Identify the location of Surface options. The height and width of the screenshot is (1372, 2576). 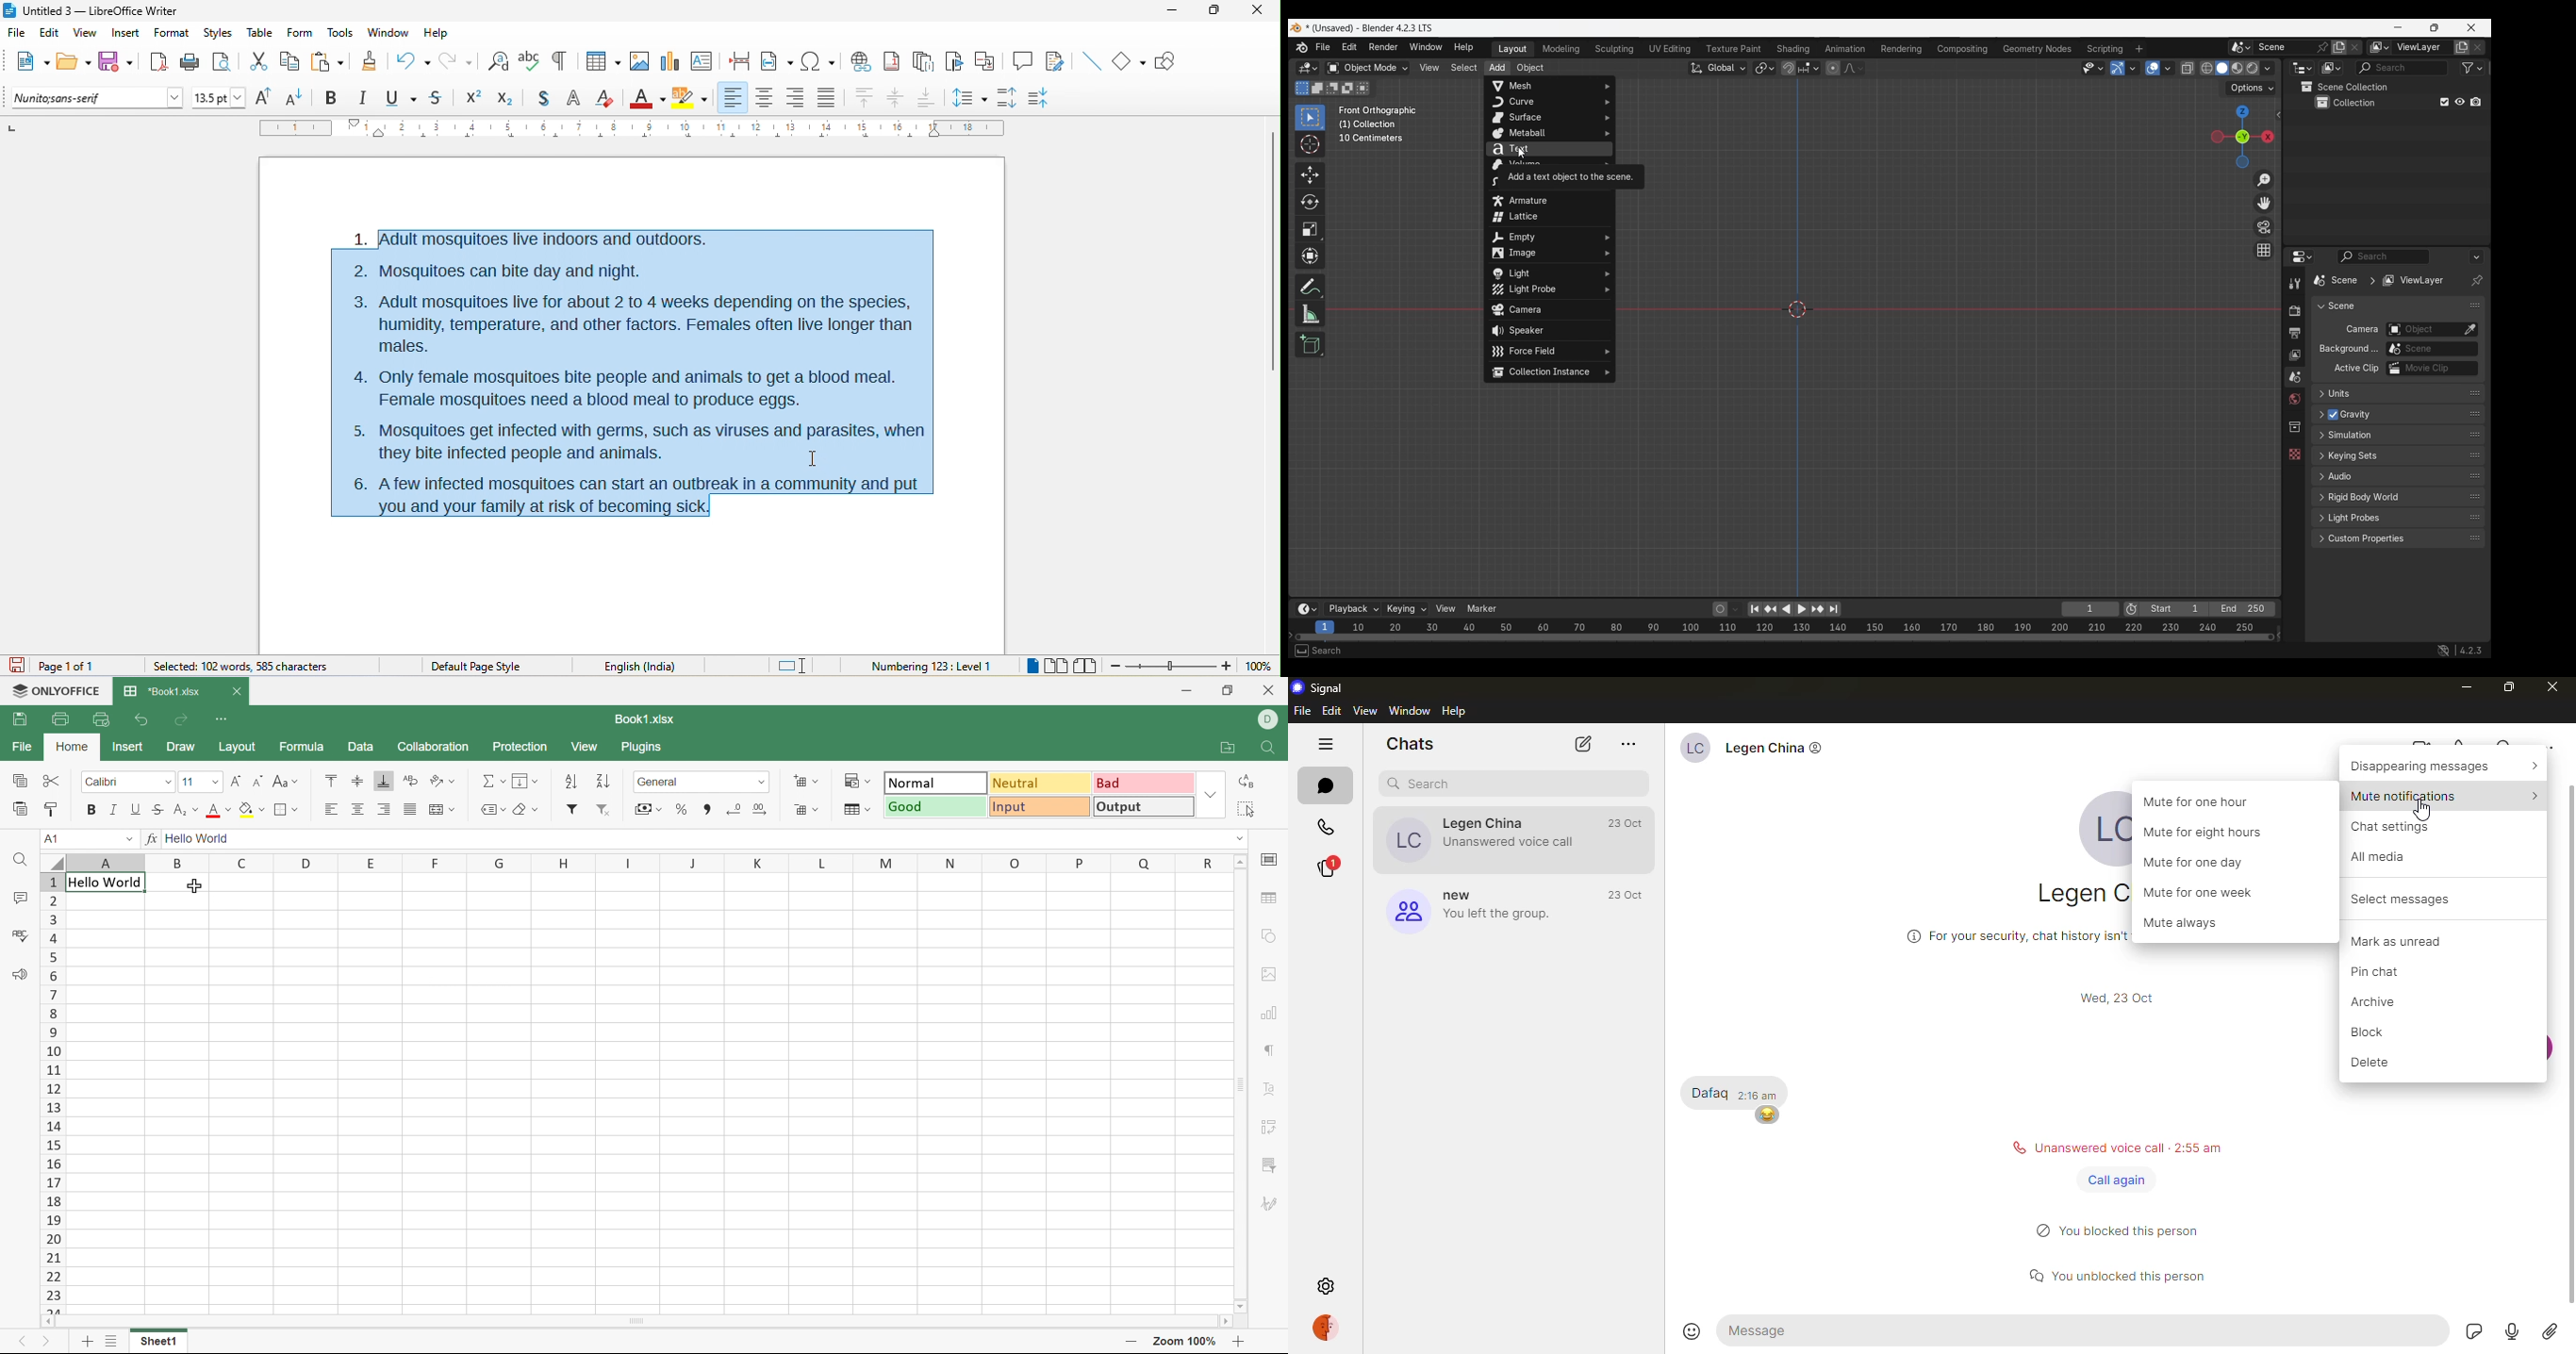
(1549, 118).